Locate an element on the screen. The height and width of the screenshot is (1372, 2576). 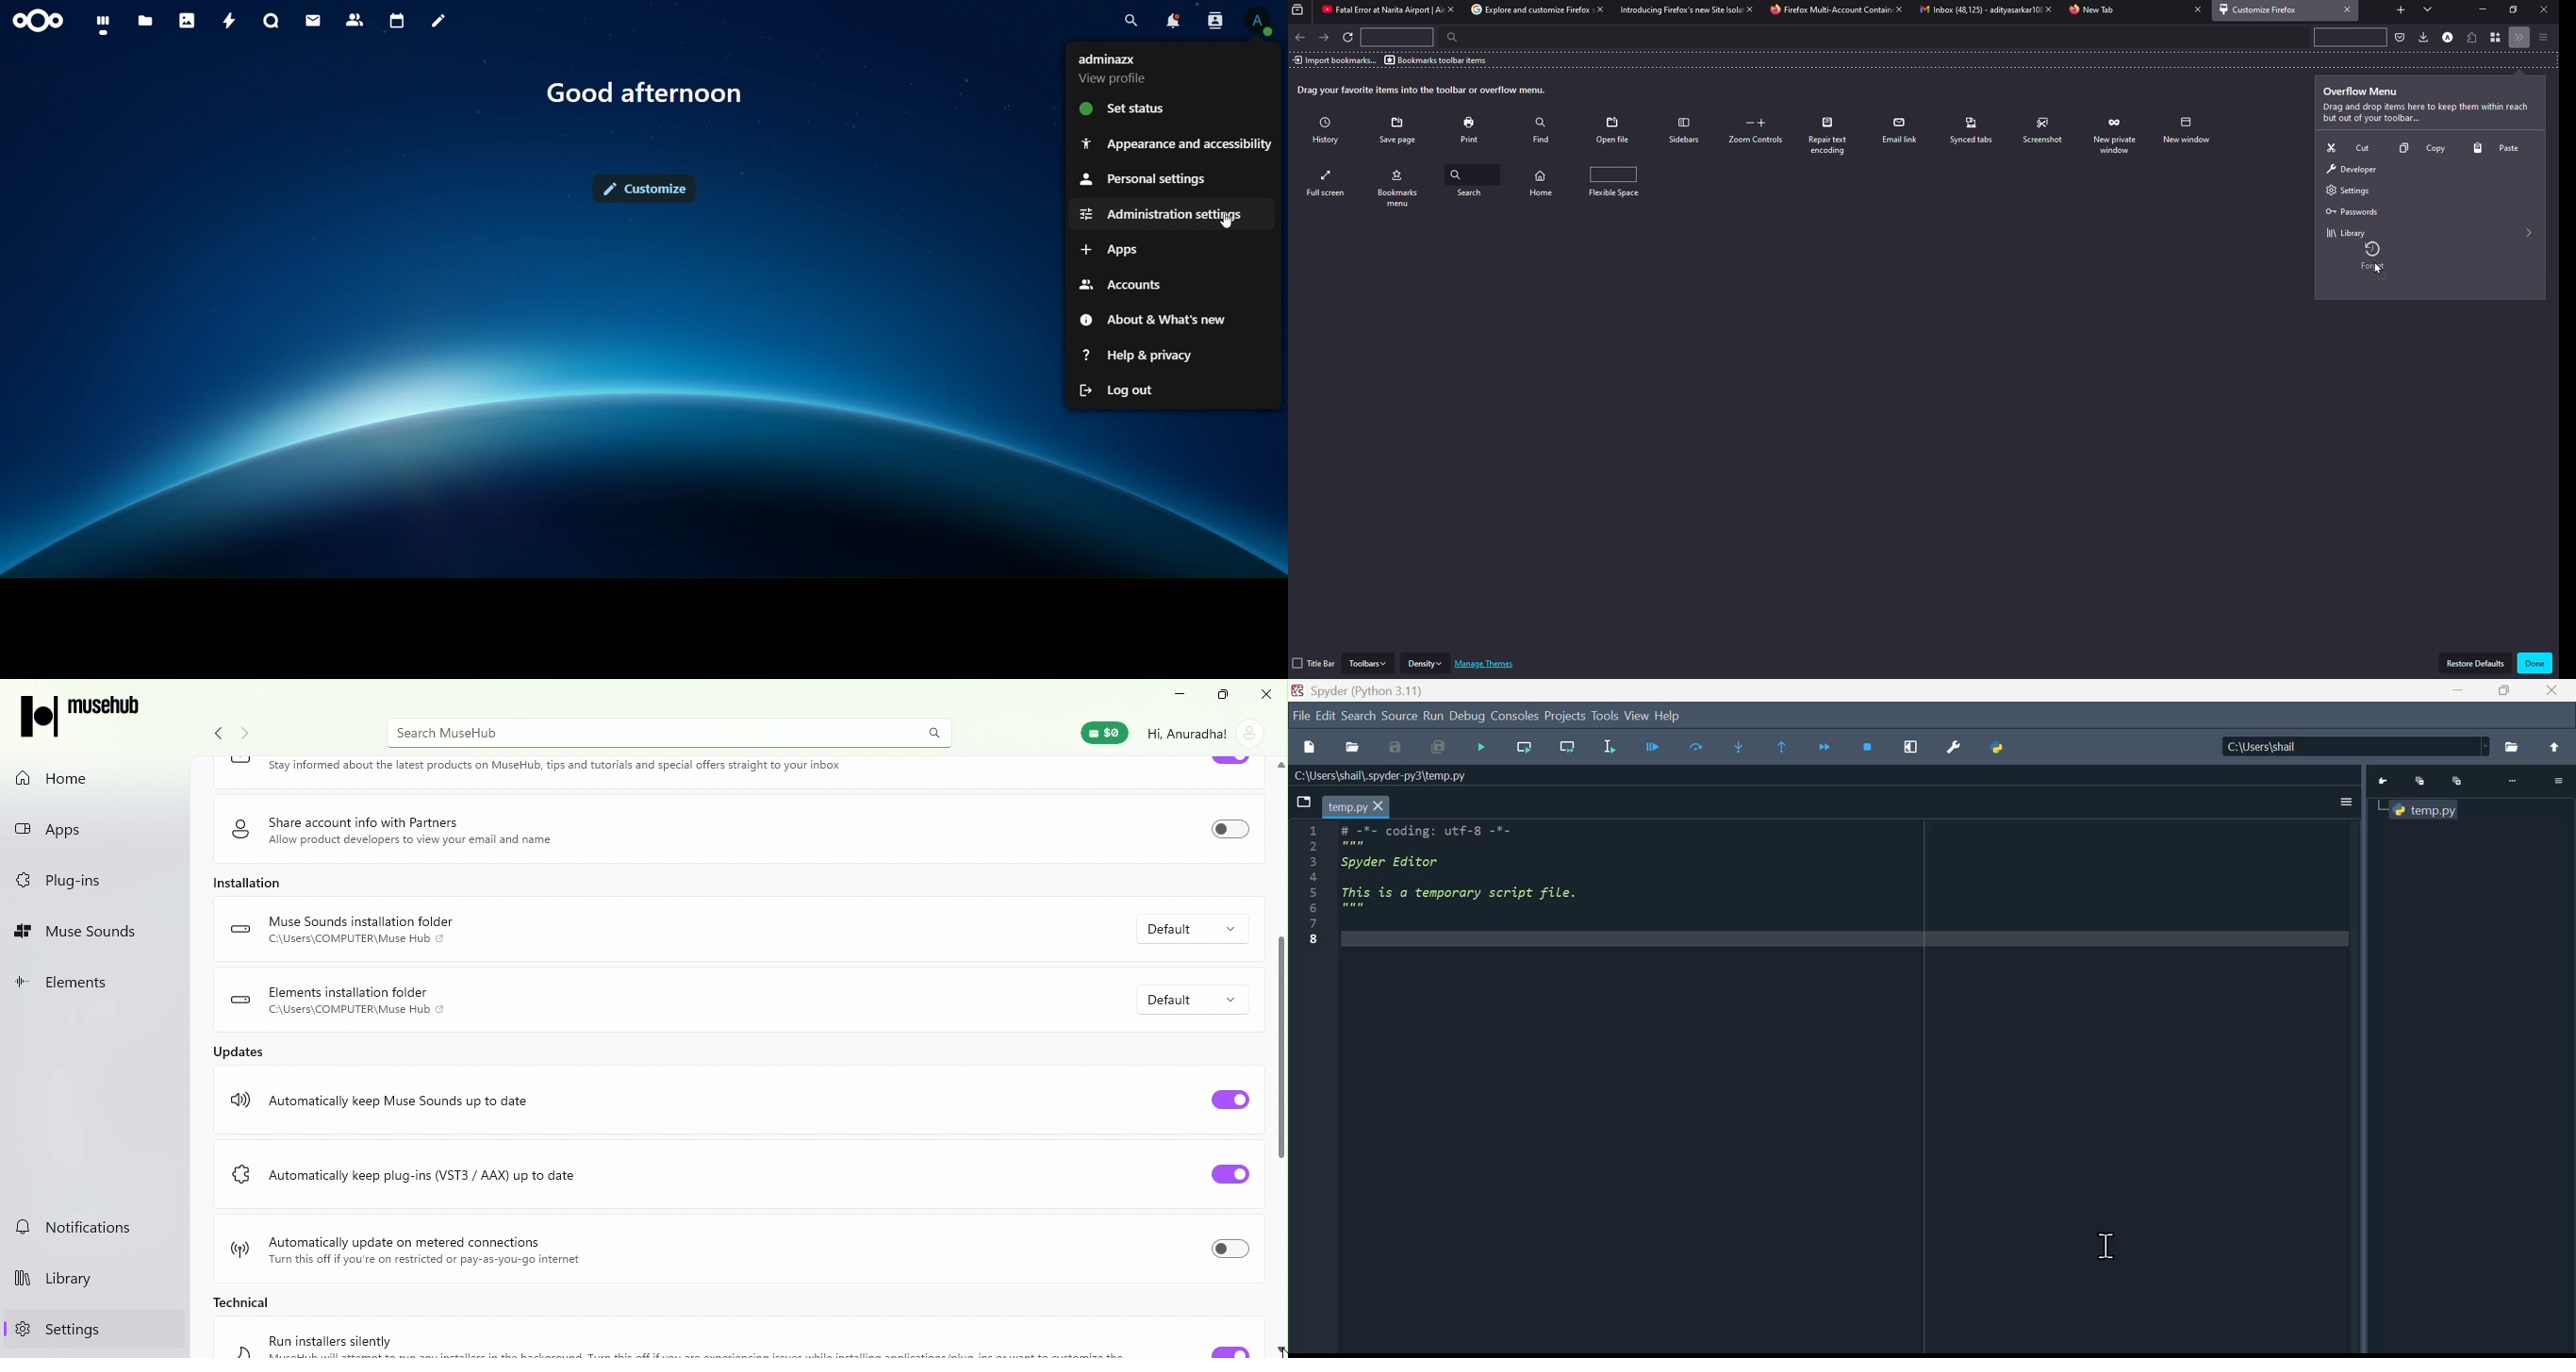
search is located at coordinates (1447, 37).